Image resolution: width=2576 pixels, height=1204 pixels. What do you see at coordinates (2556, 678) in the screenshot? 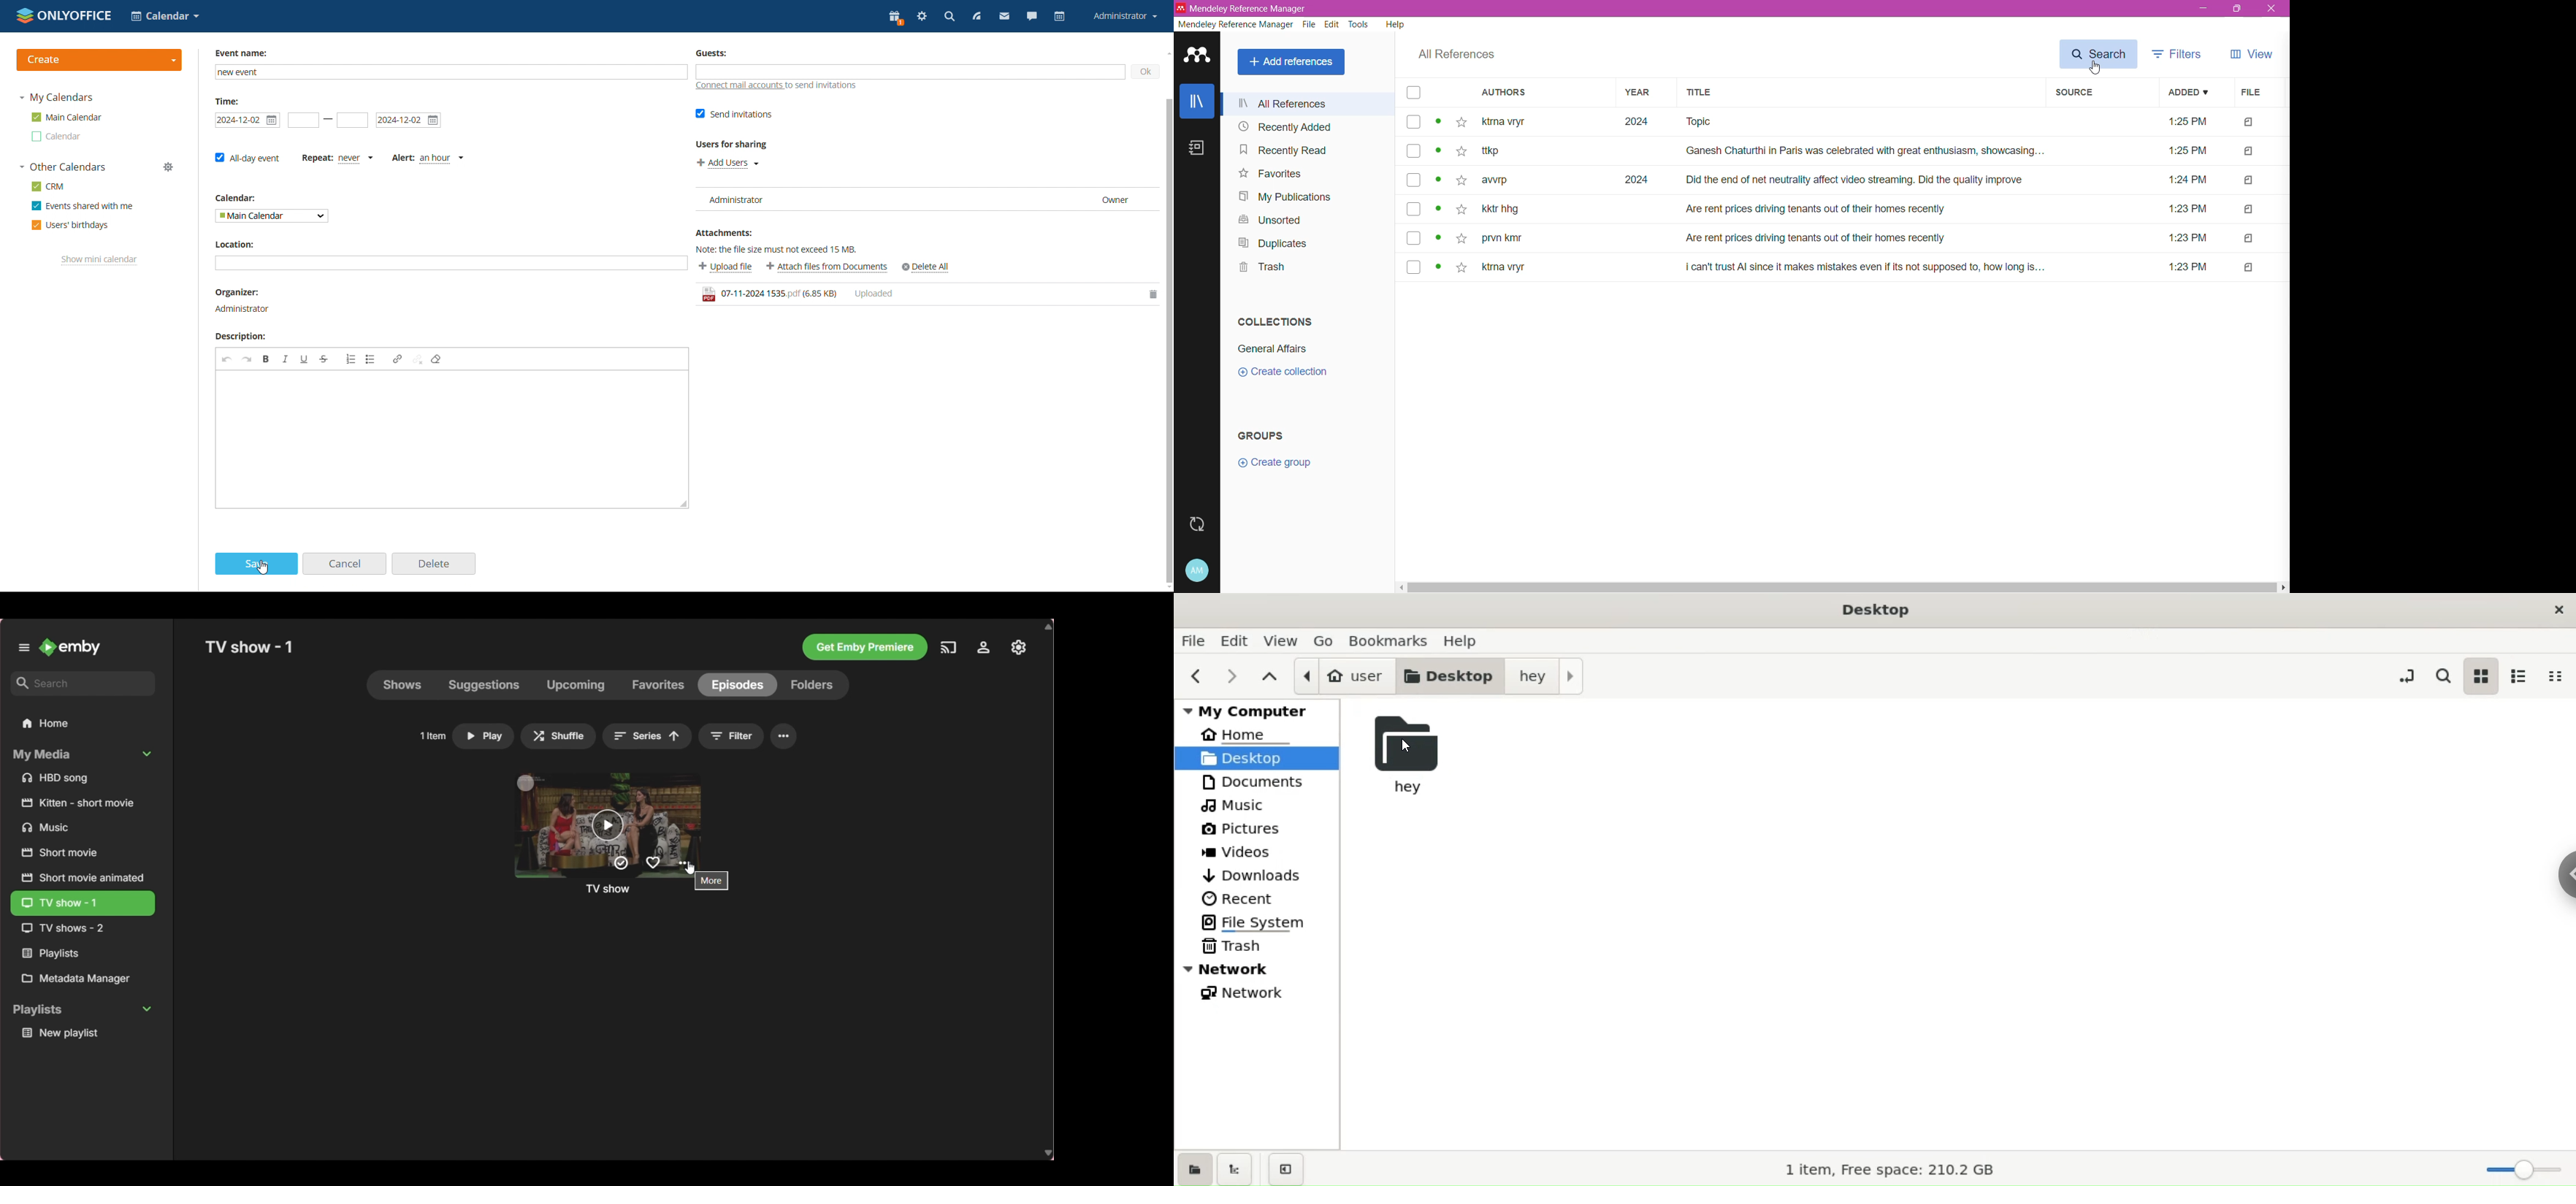
I see `compact view` at bounding box center [2556, 678].